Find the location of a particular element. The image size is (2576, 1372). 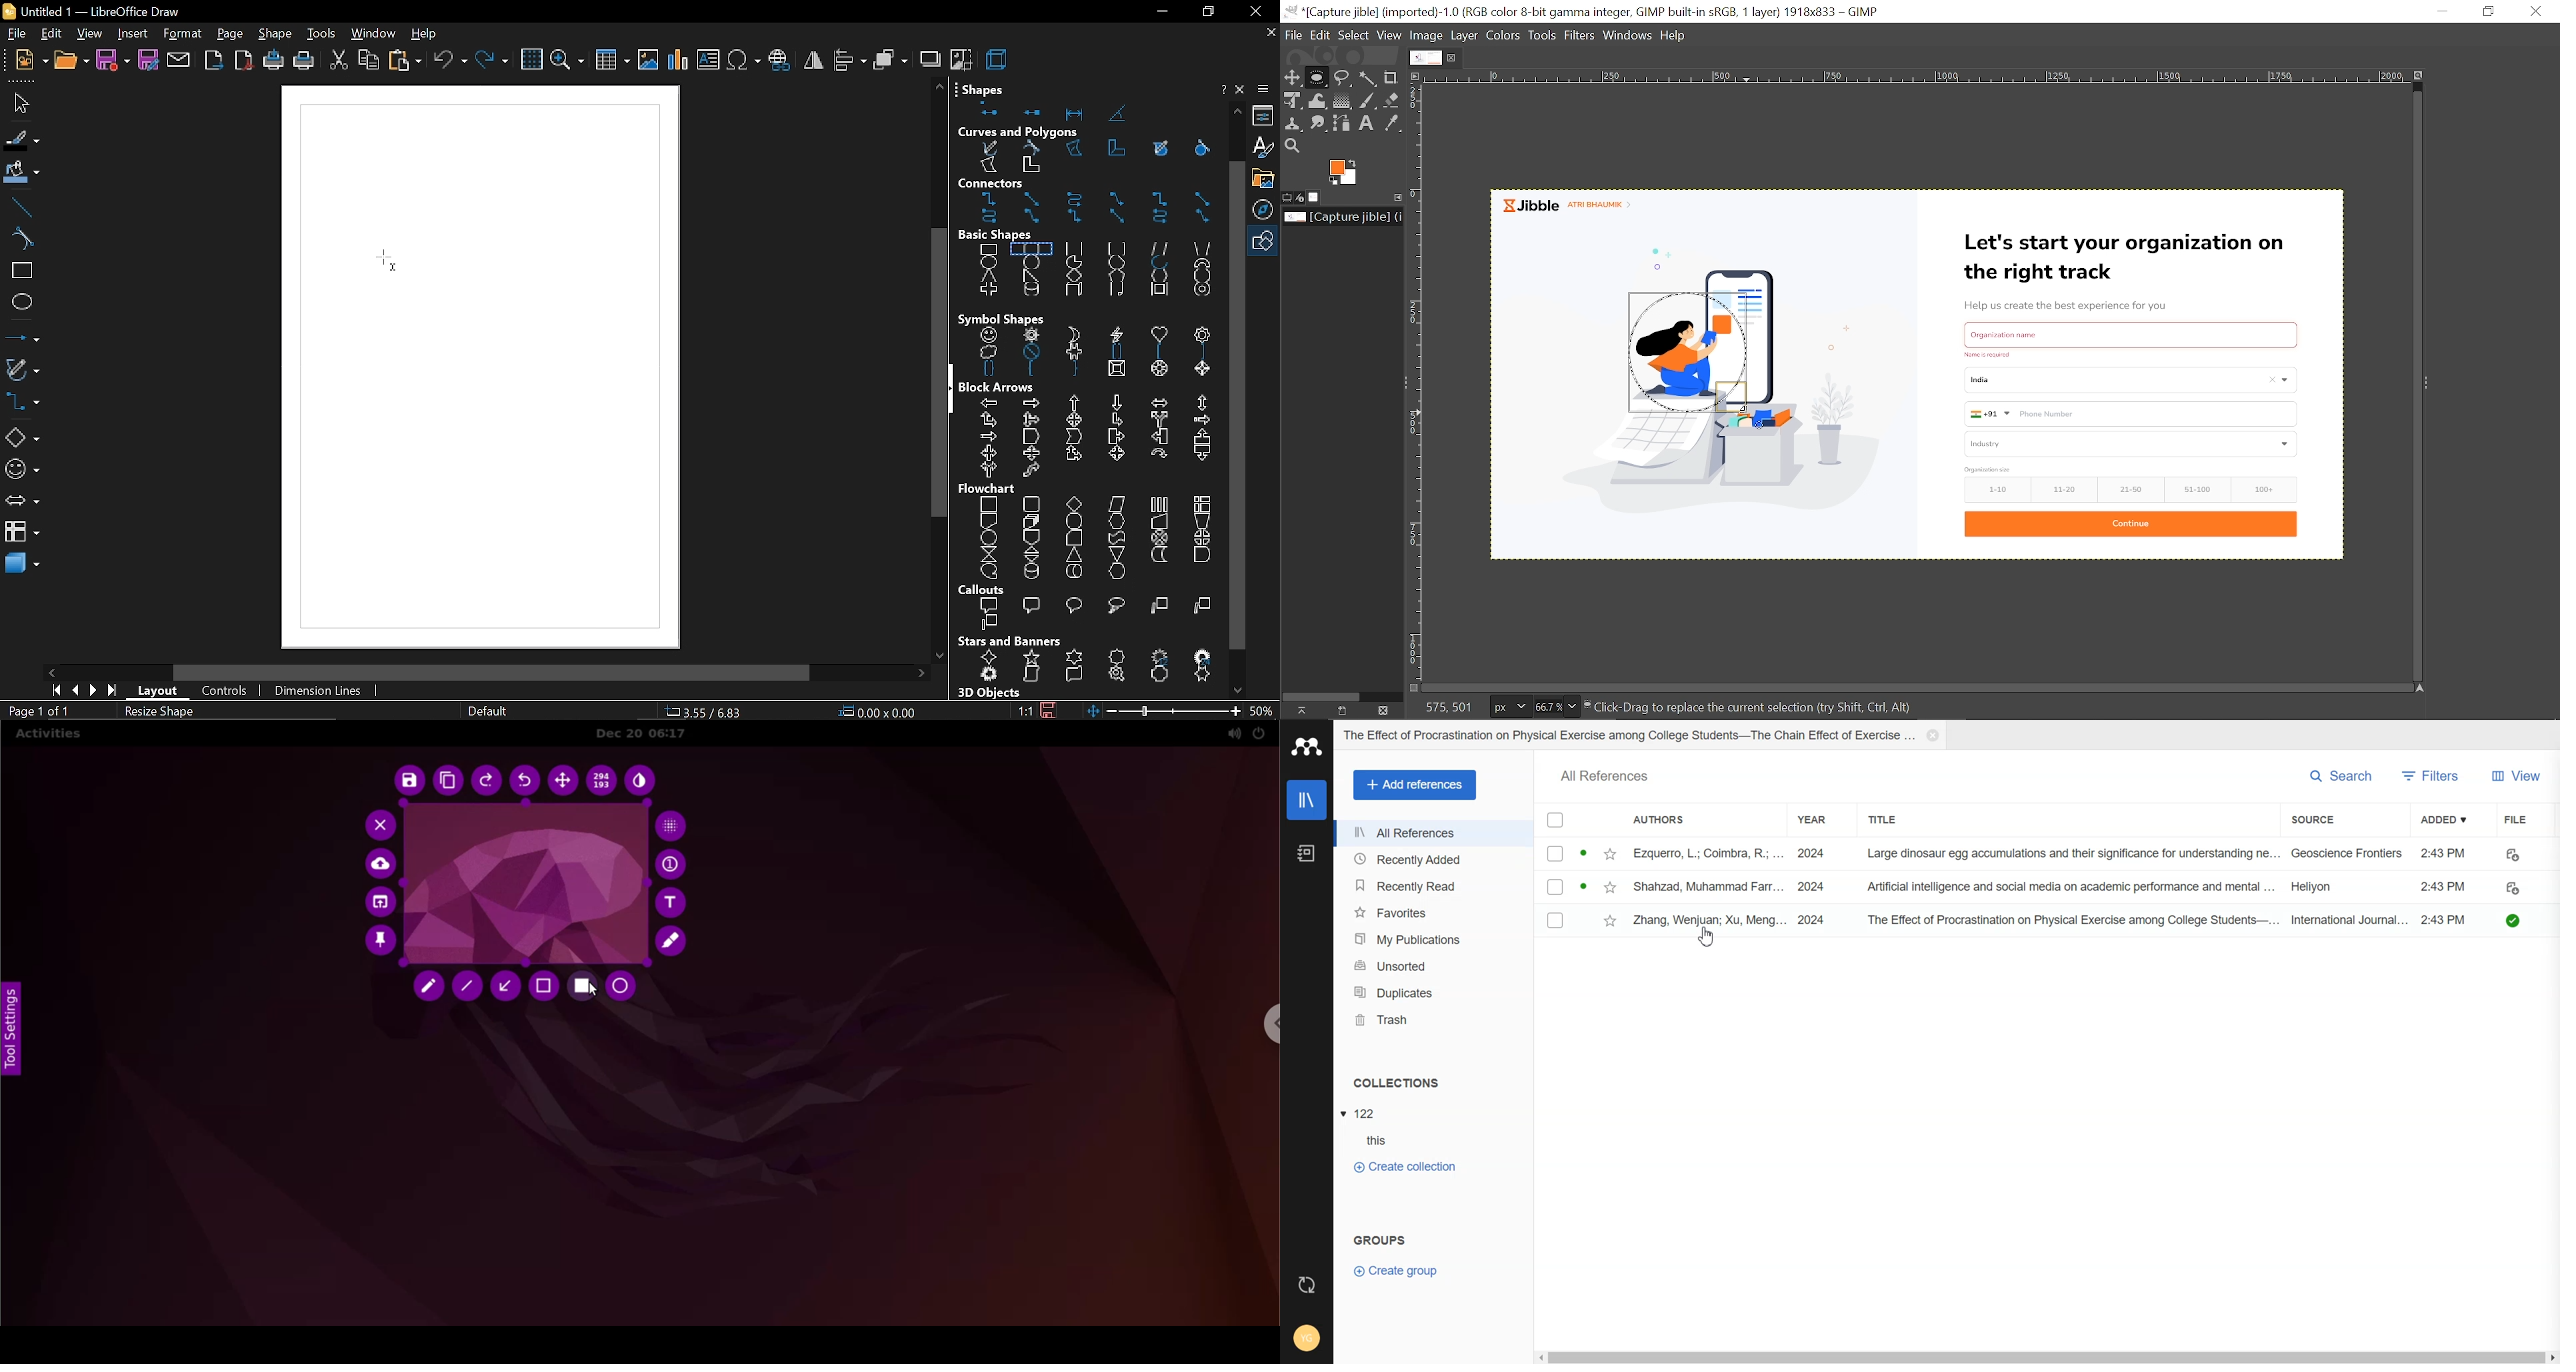

Active is located at coordinates (1583, 850).